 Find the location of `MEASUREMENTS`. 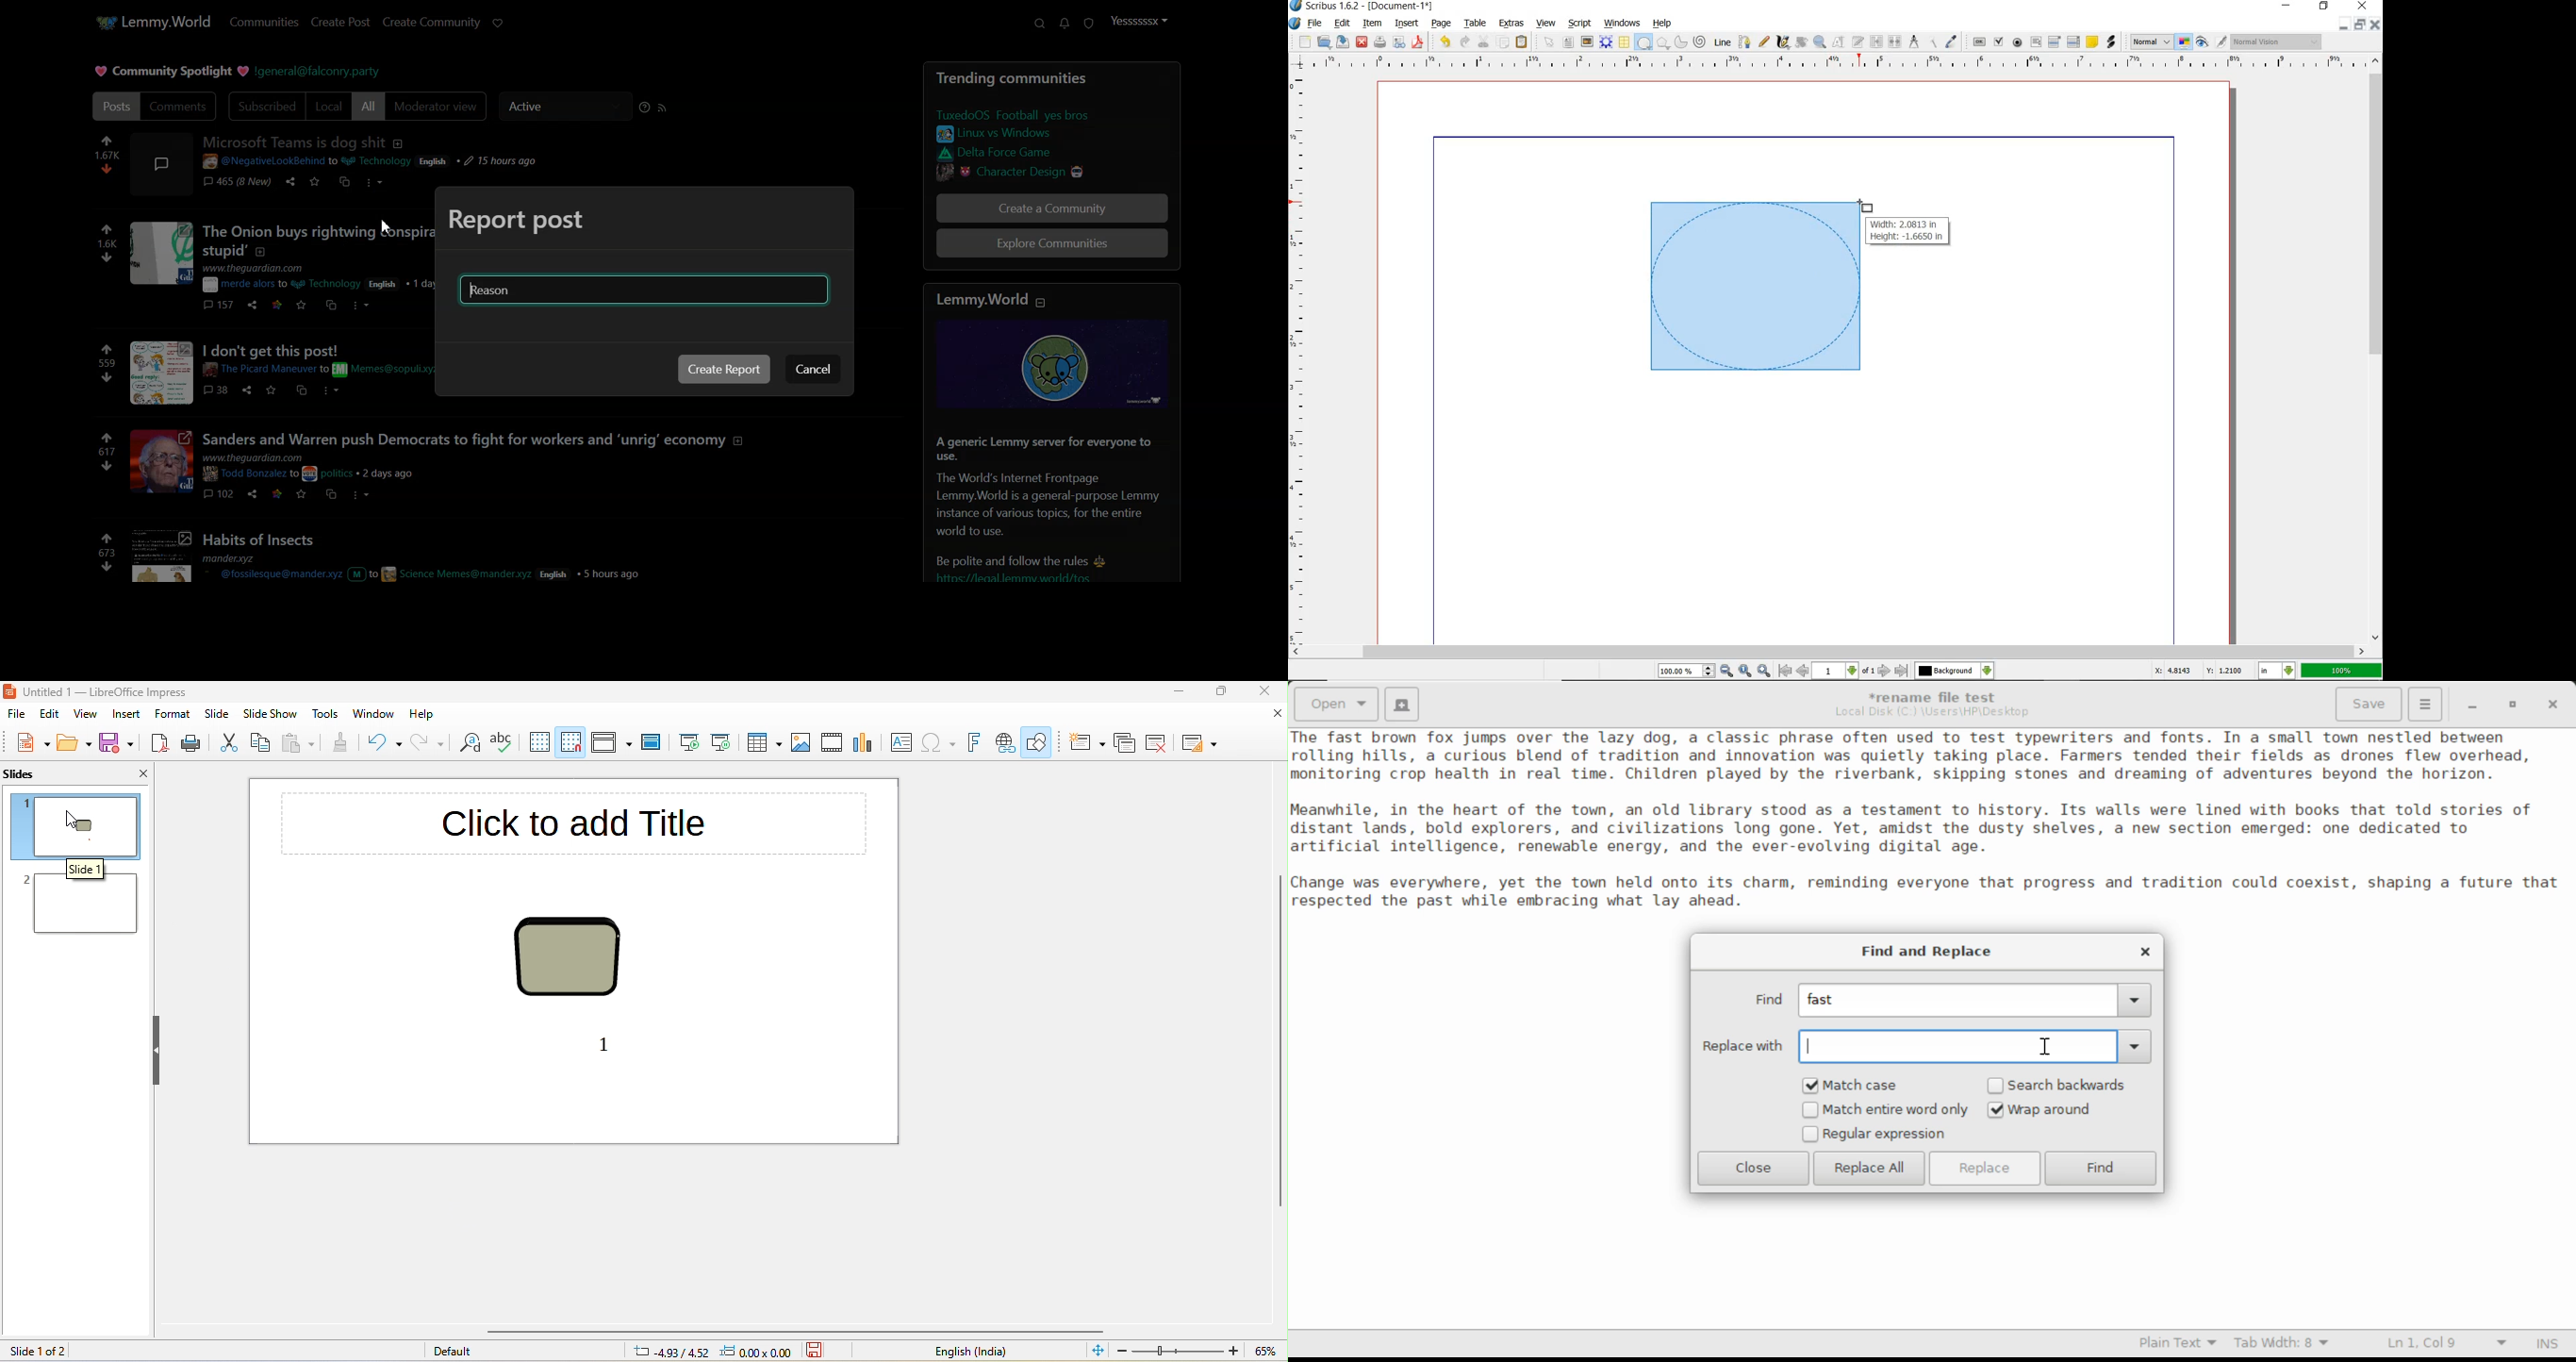

MEASUREMENTS is located at coordinates (1914, 42).